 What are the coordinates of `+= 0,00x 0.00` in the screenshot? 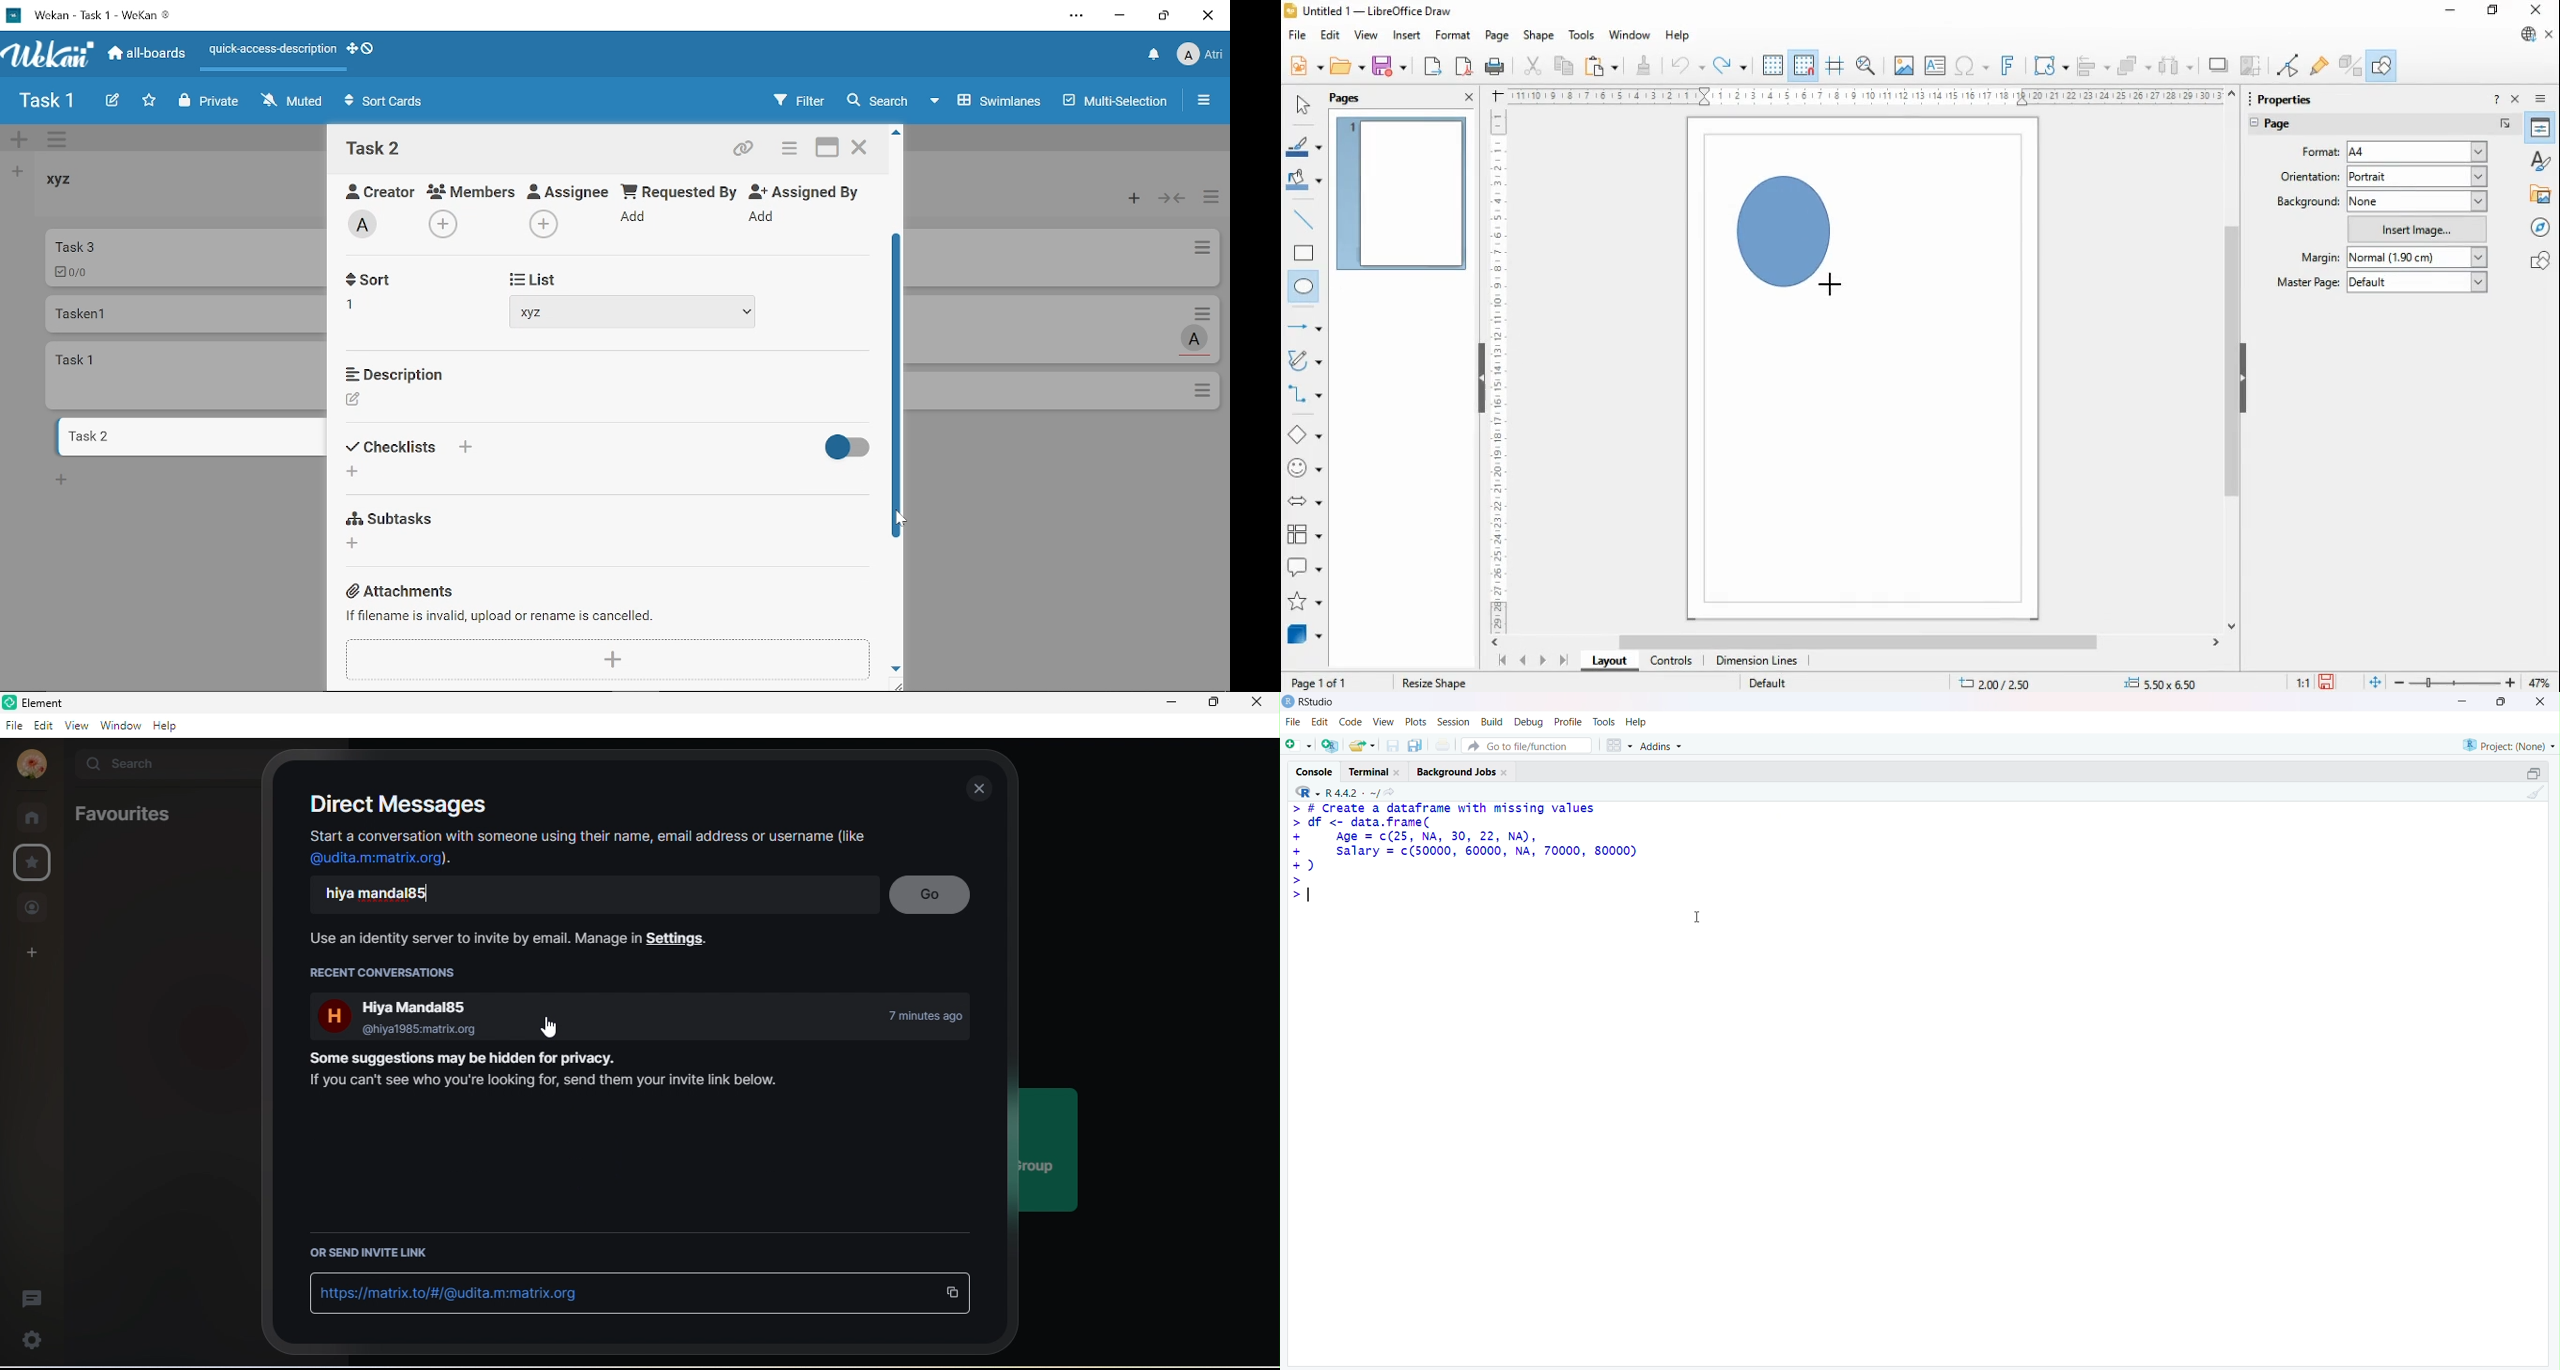 It's located at (2166, 682).